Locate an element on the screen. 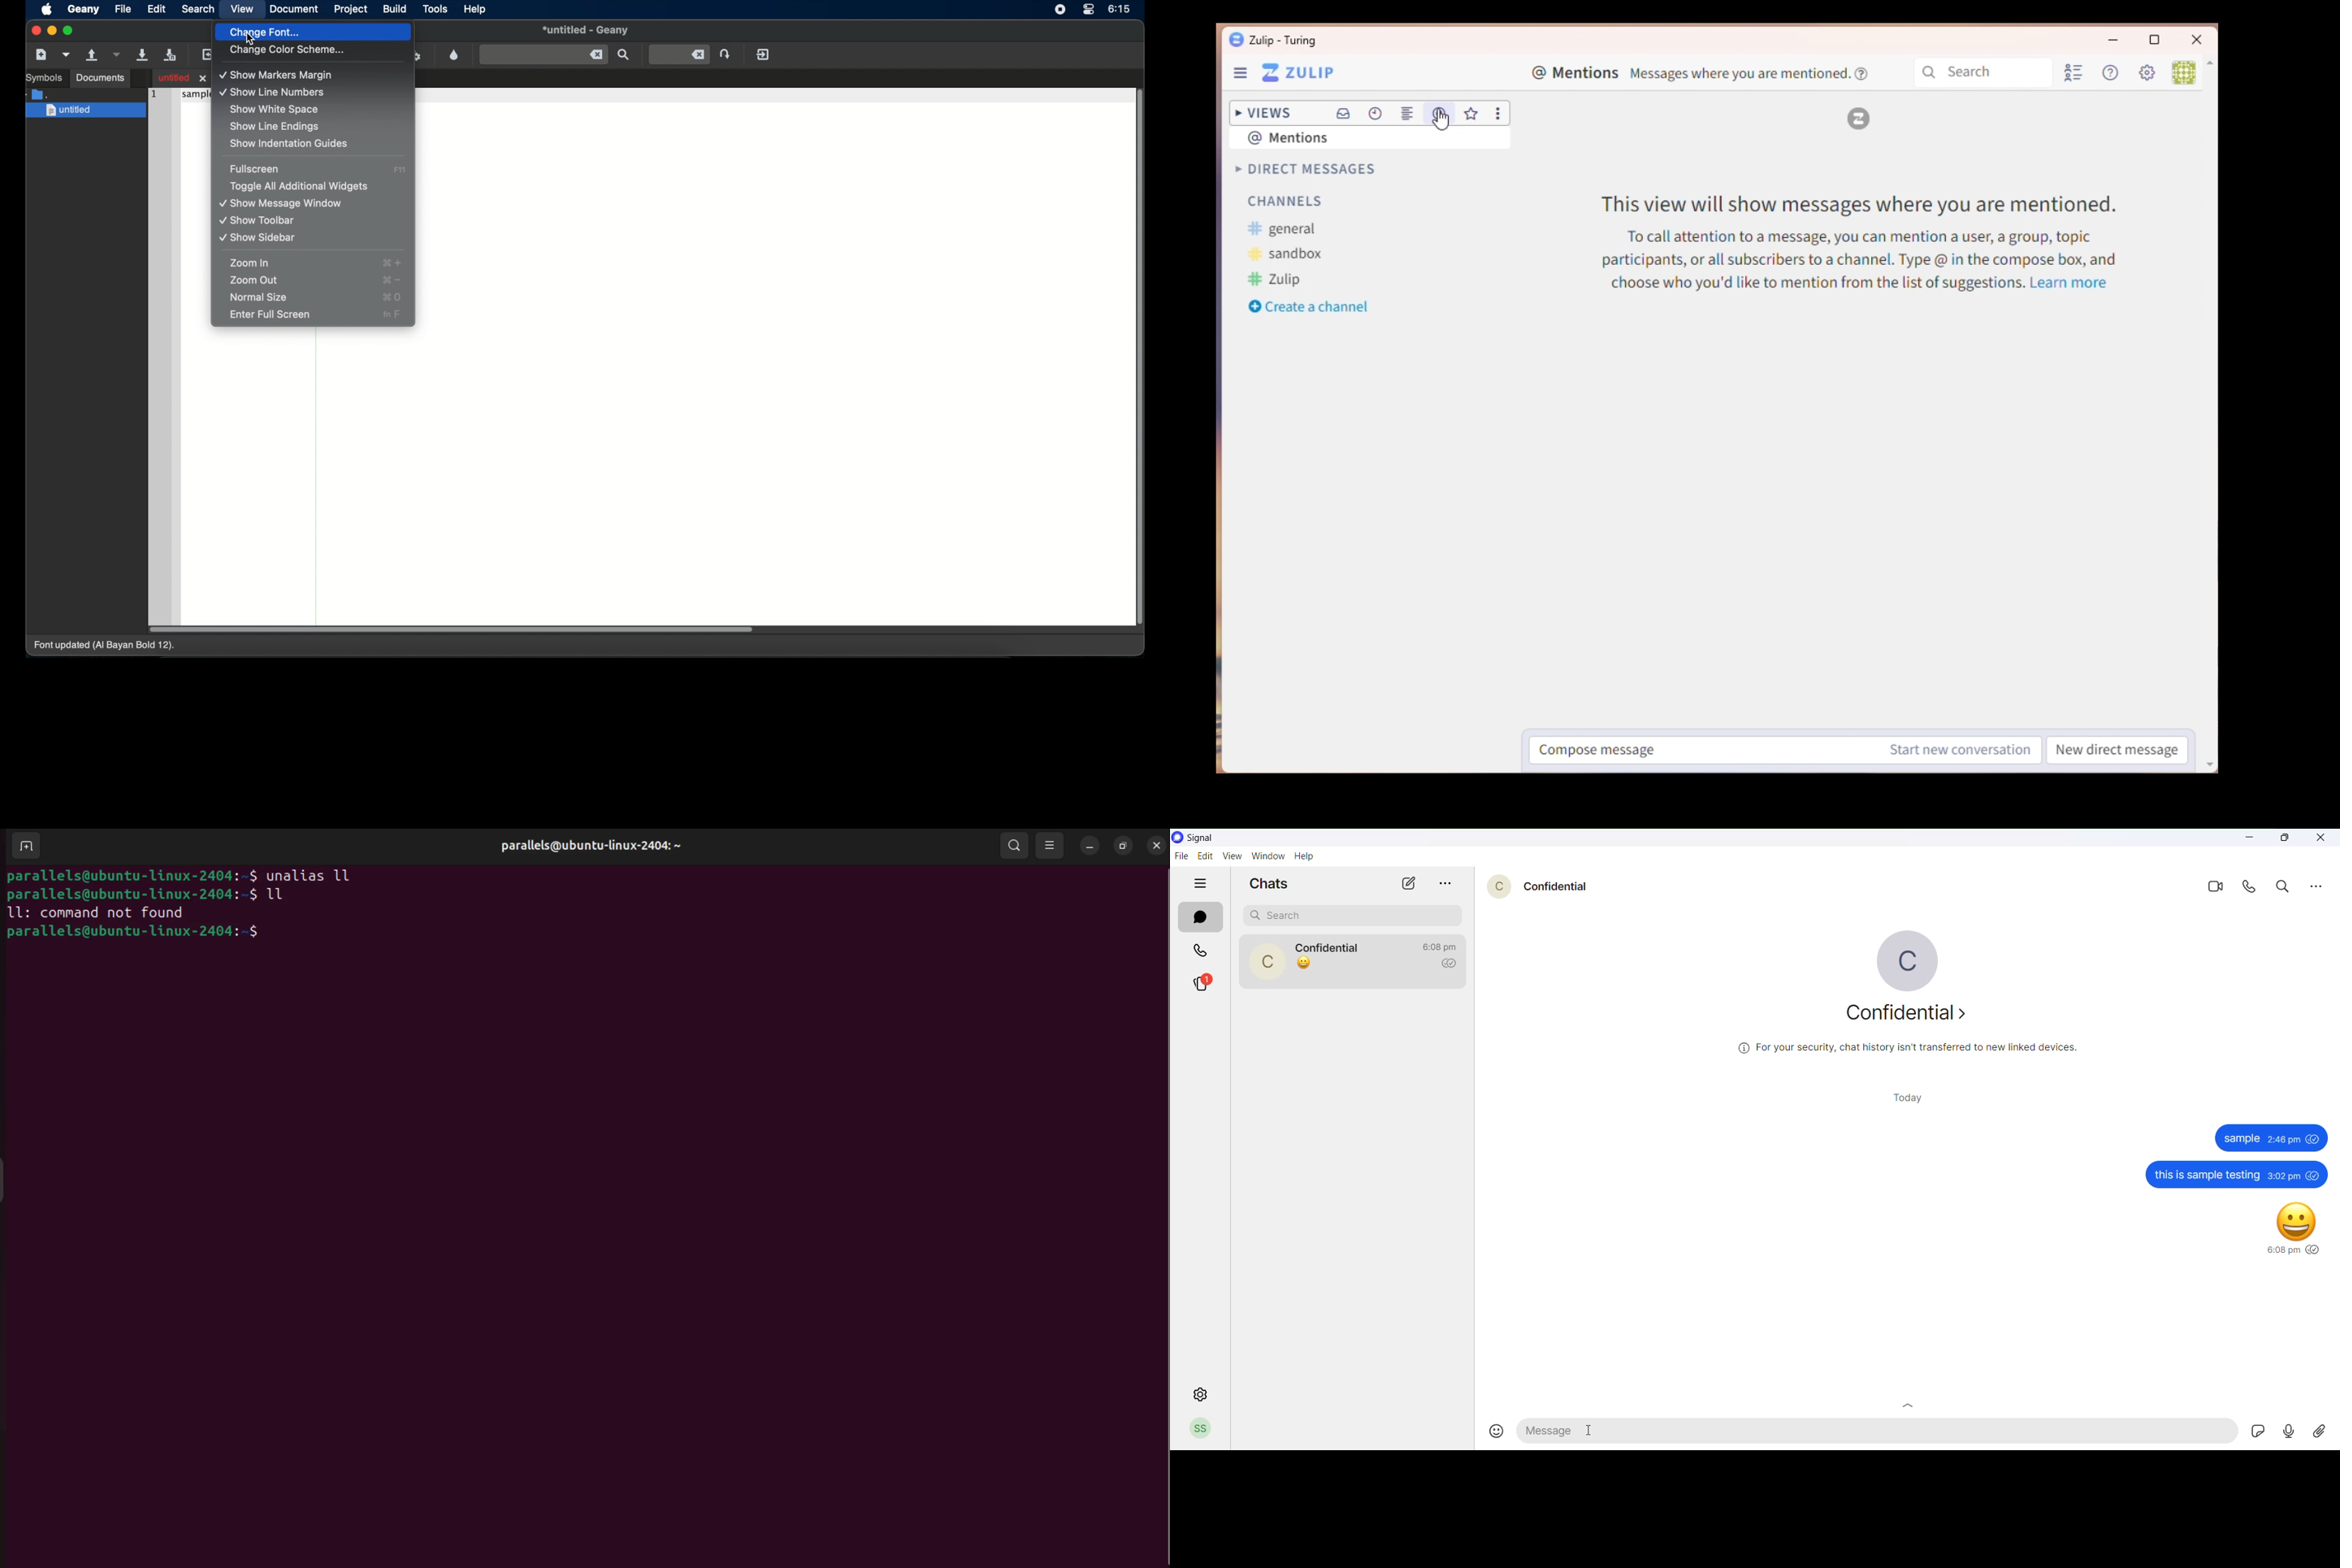 The image size is (2352, 1568). message text area is located at coordinates (1881, 1430).